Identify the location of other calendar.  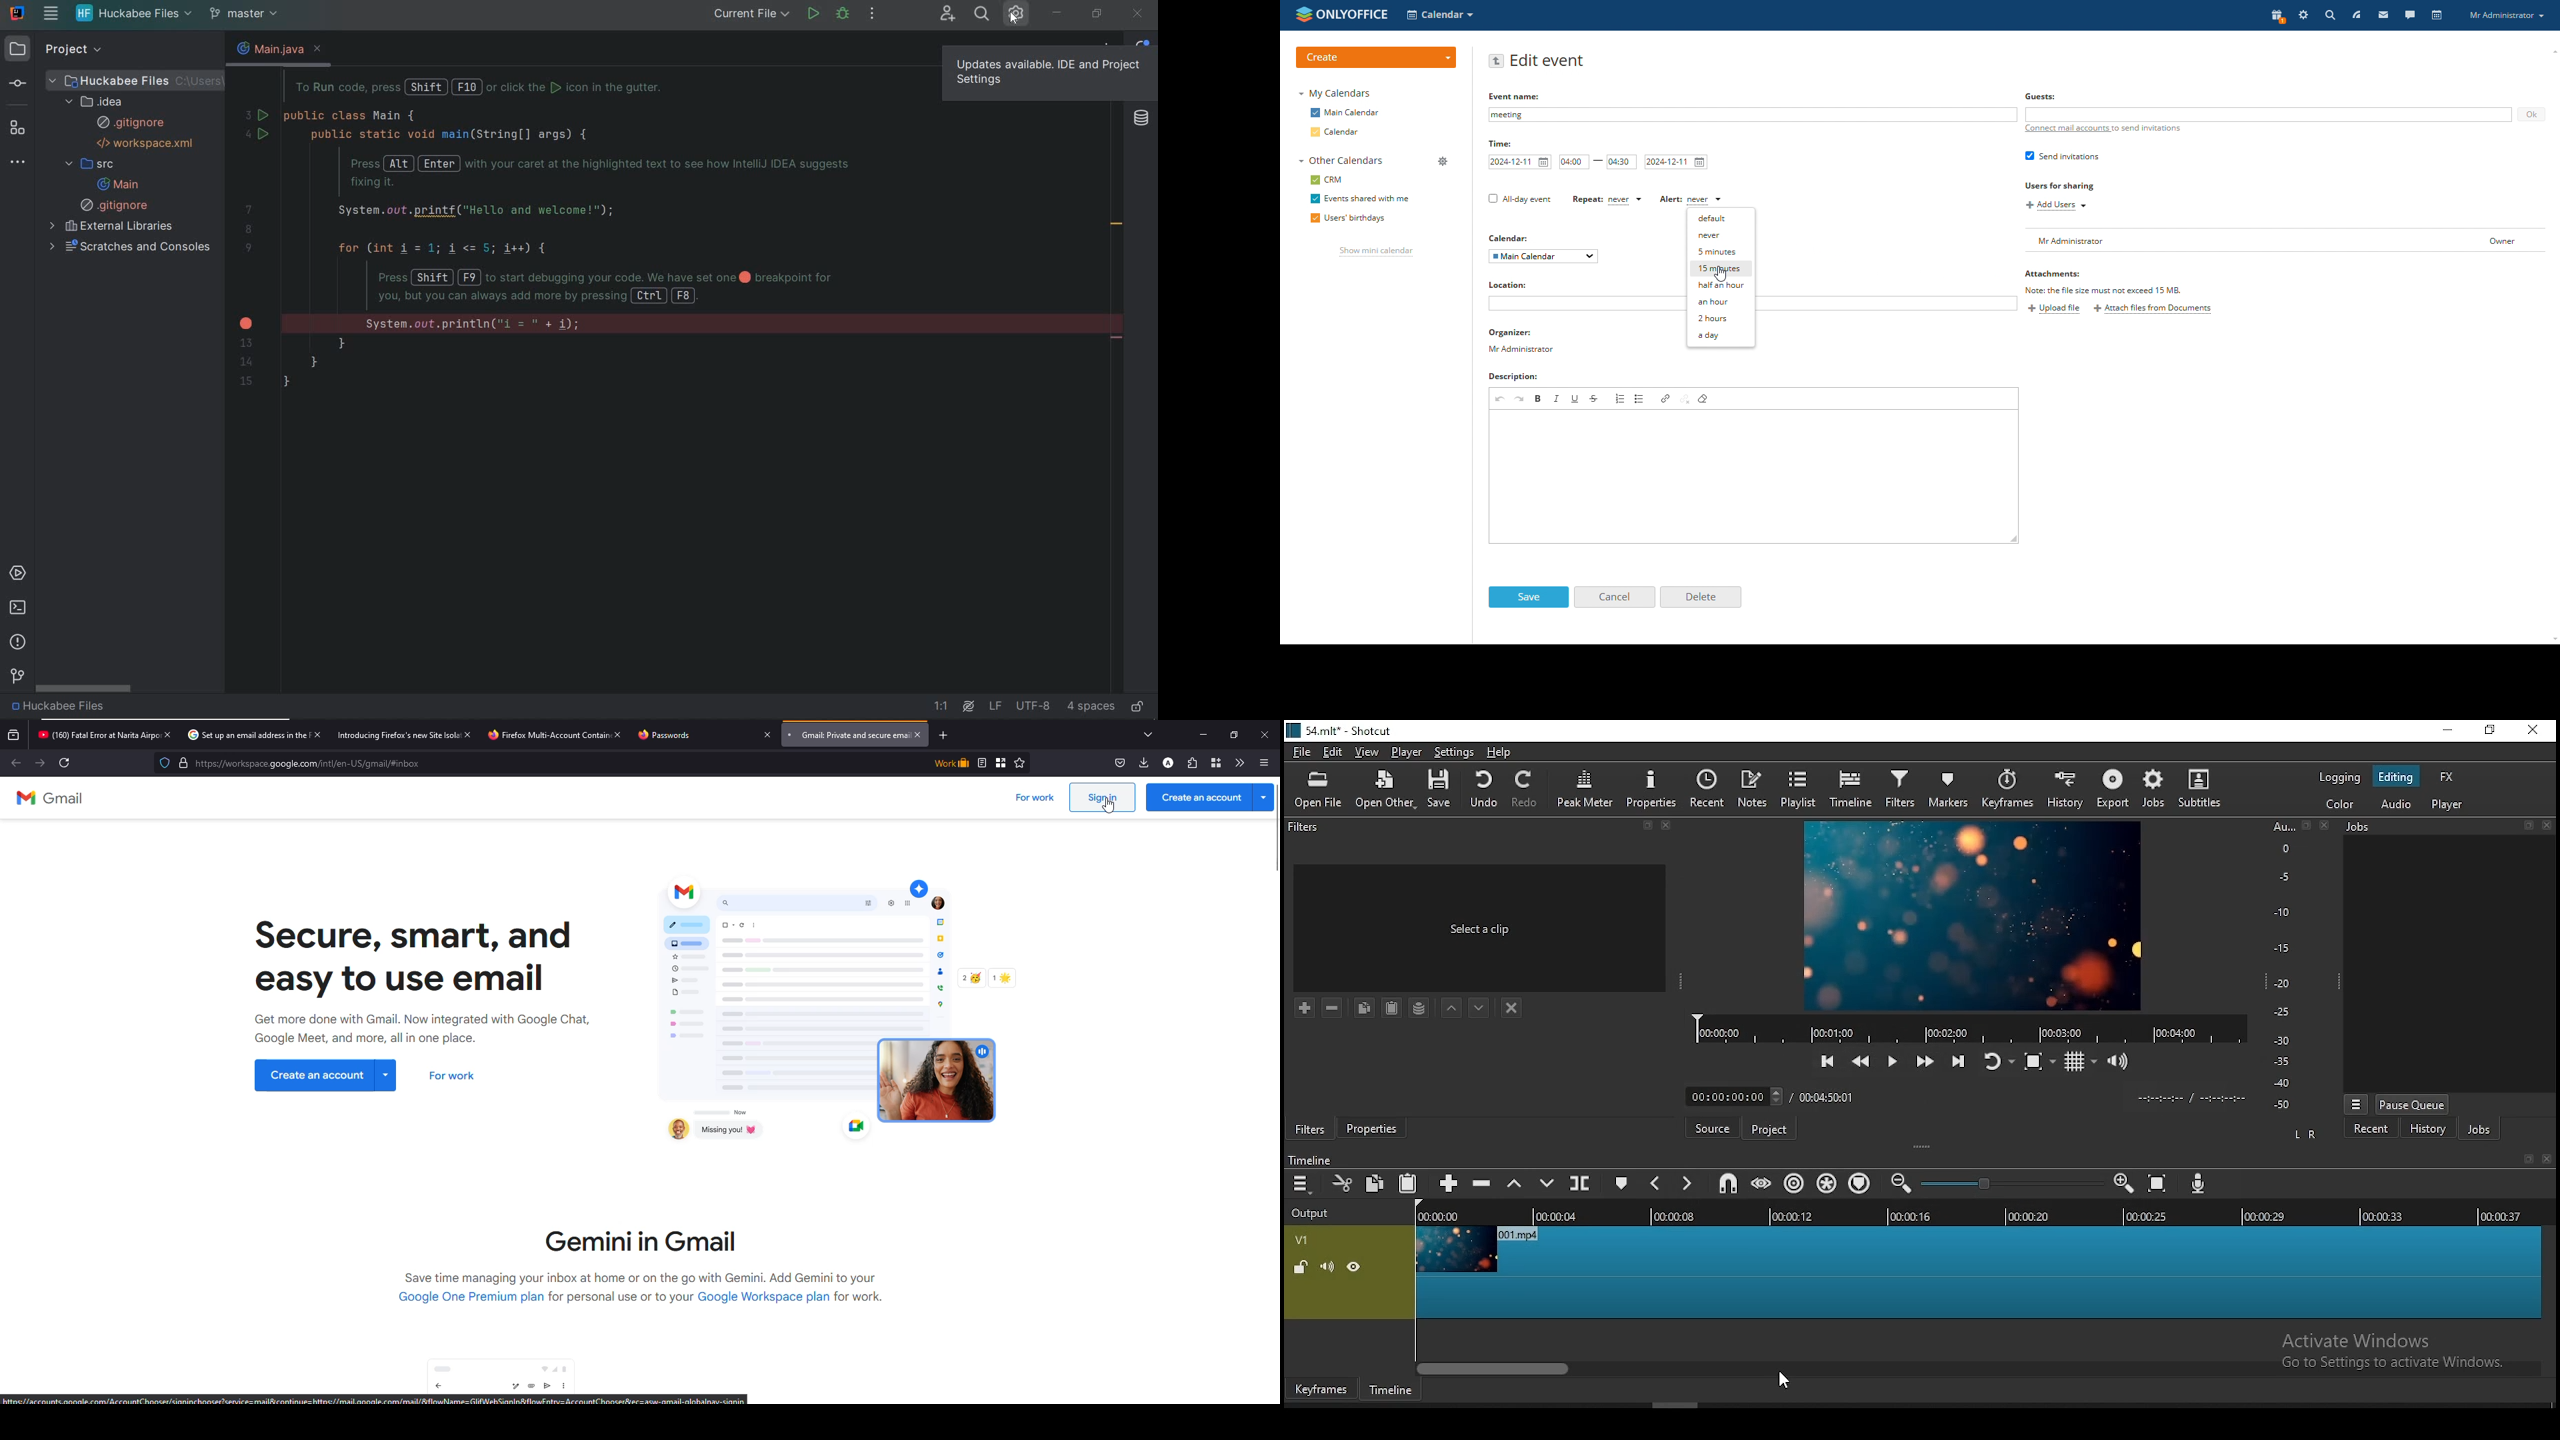
(1340, 161).